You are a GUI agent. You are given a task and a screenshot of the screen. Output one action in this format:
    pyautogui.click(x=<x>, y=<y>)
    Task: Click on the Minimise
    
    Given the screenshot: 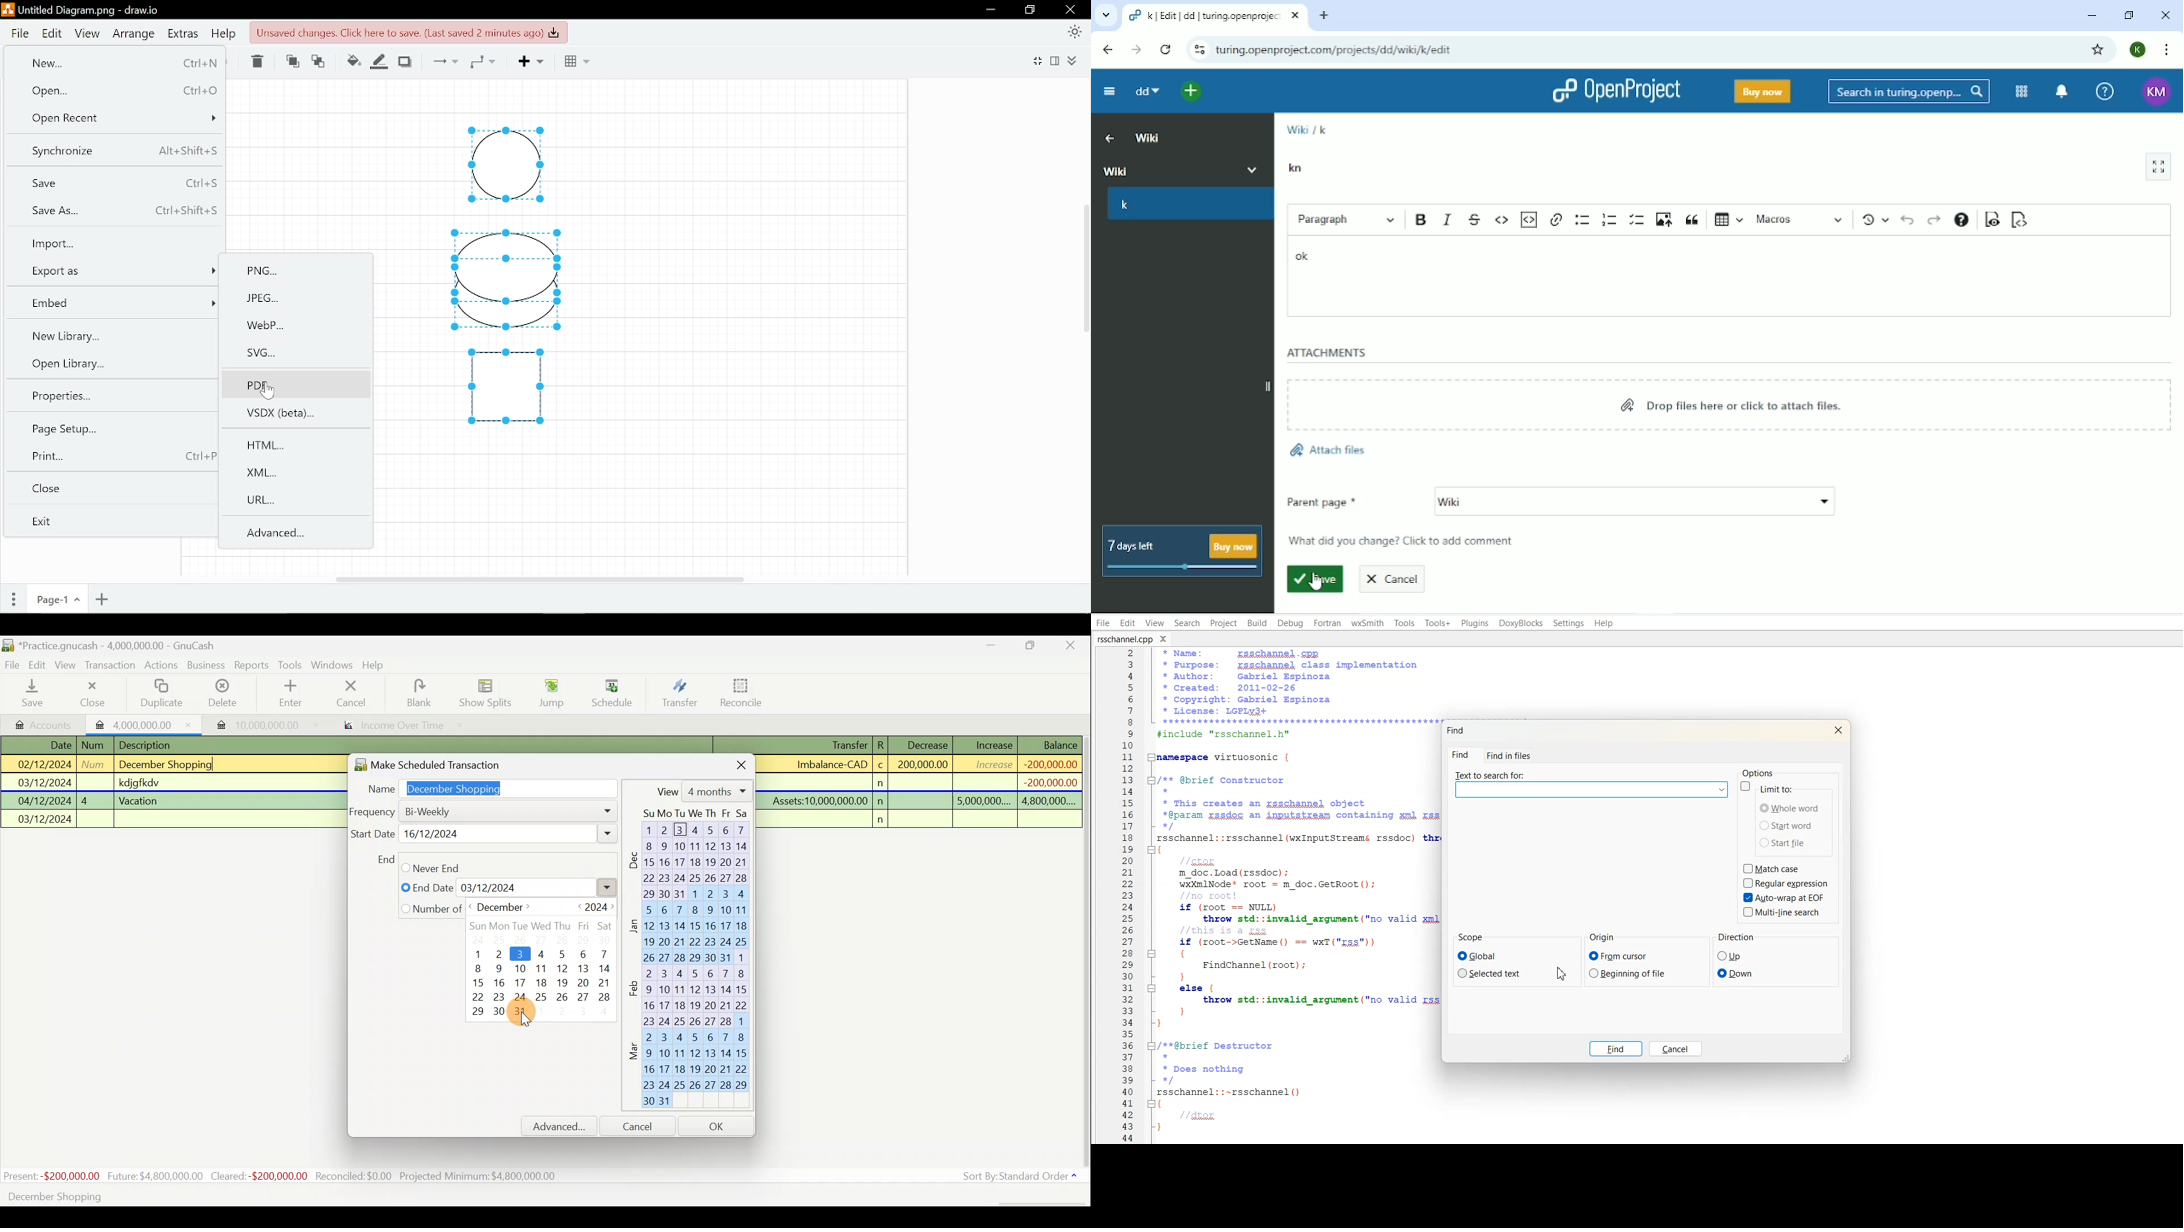 What is the action you would take?
    pyautogui.click(x=992, y=648)
    